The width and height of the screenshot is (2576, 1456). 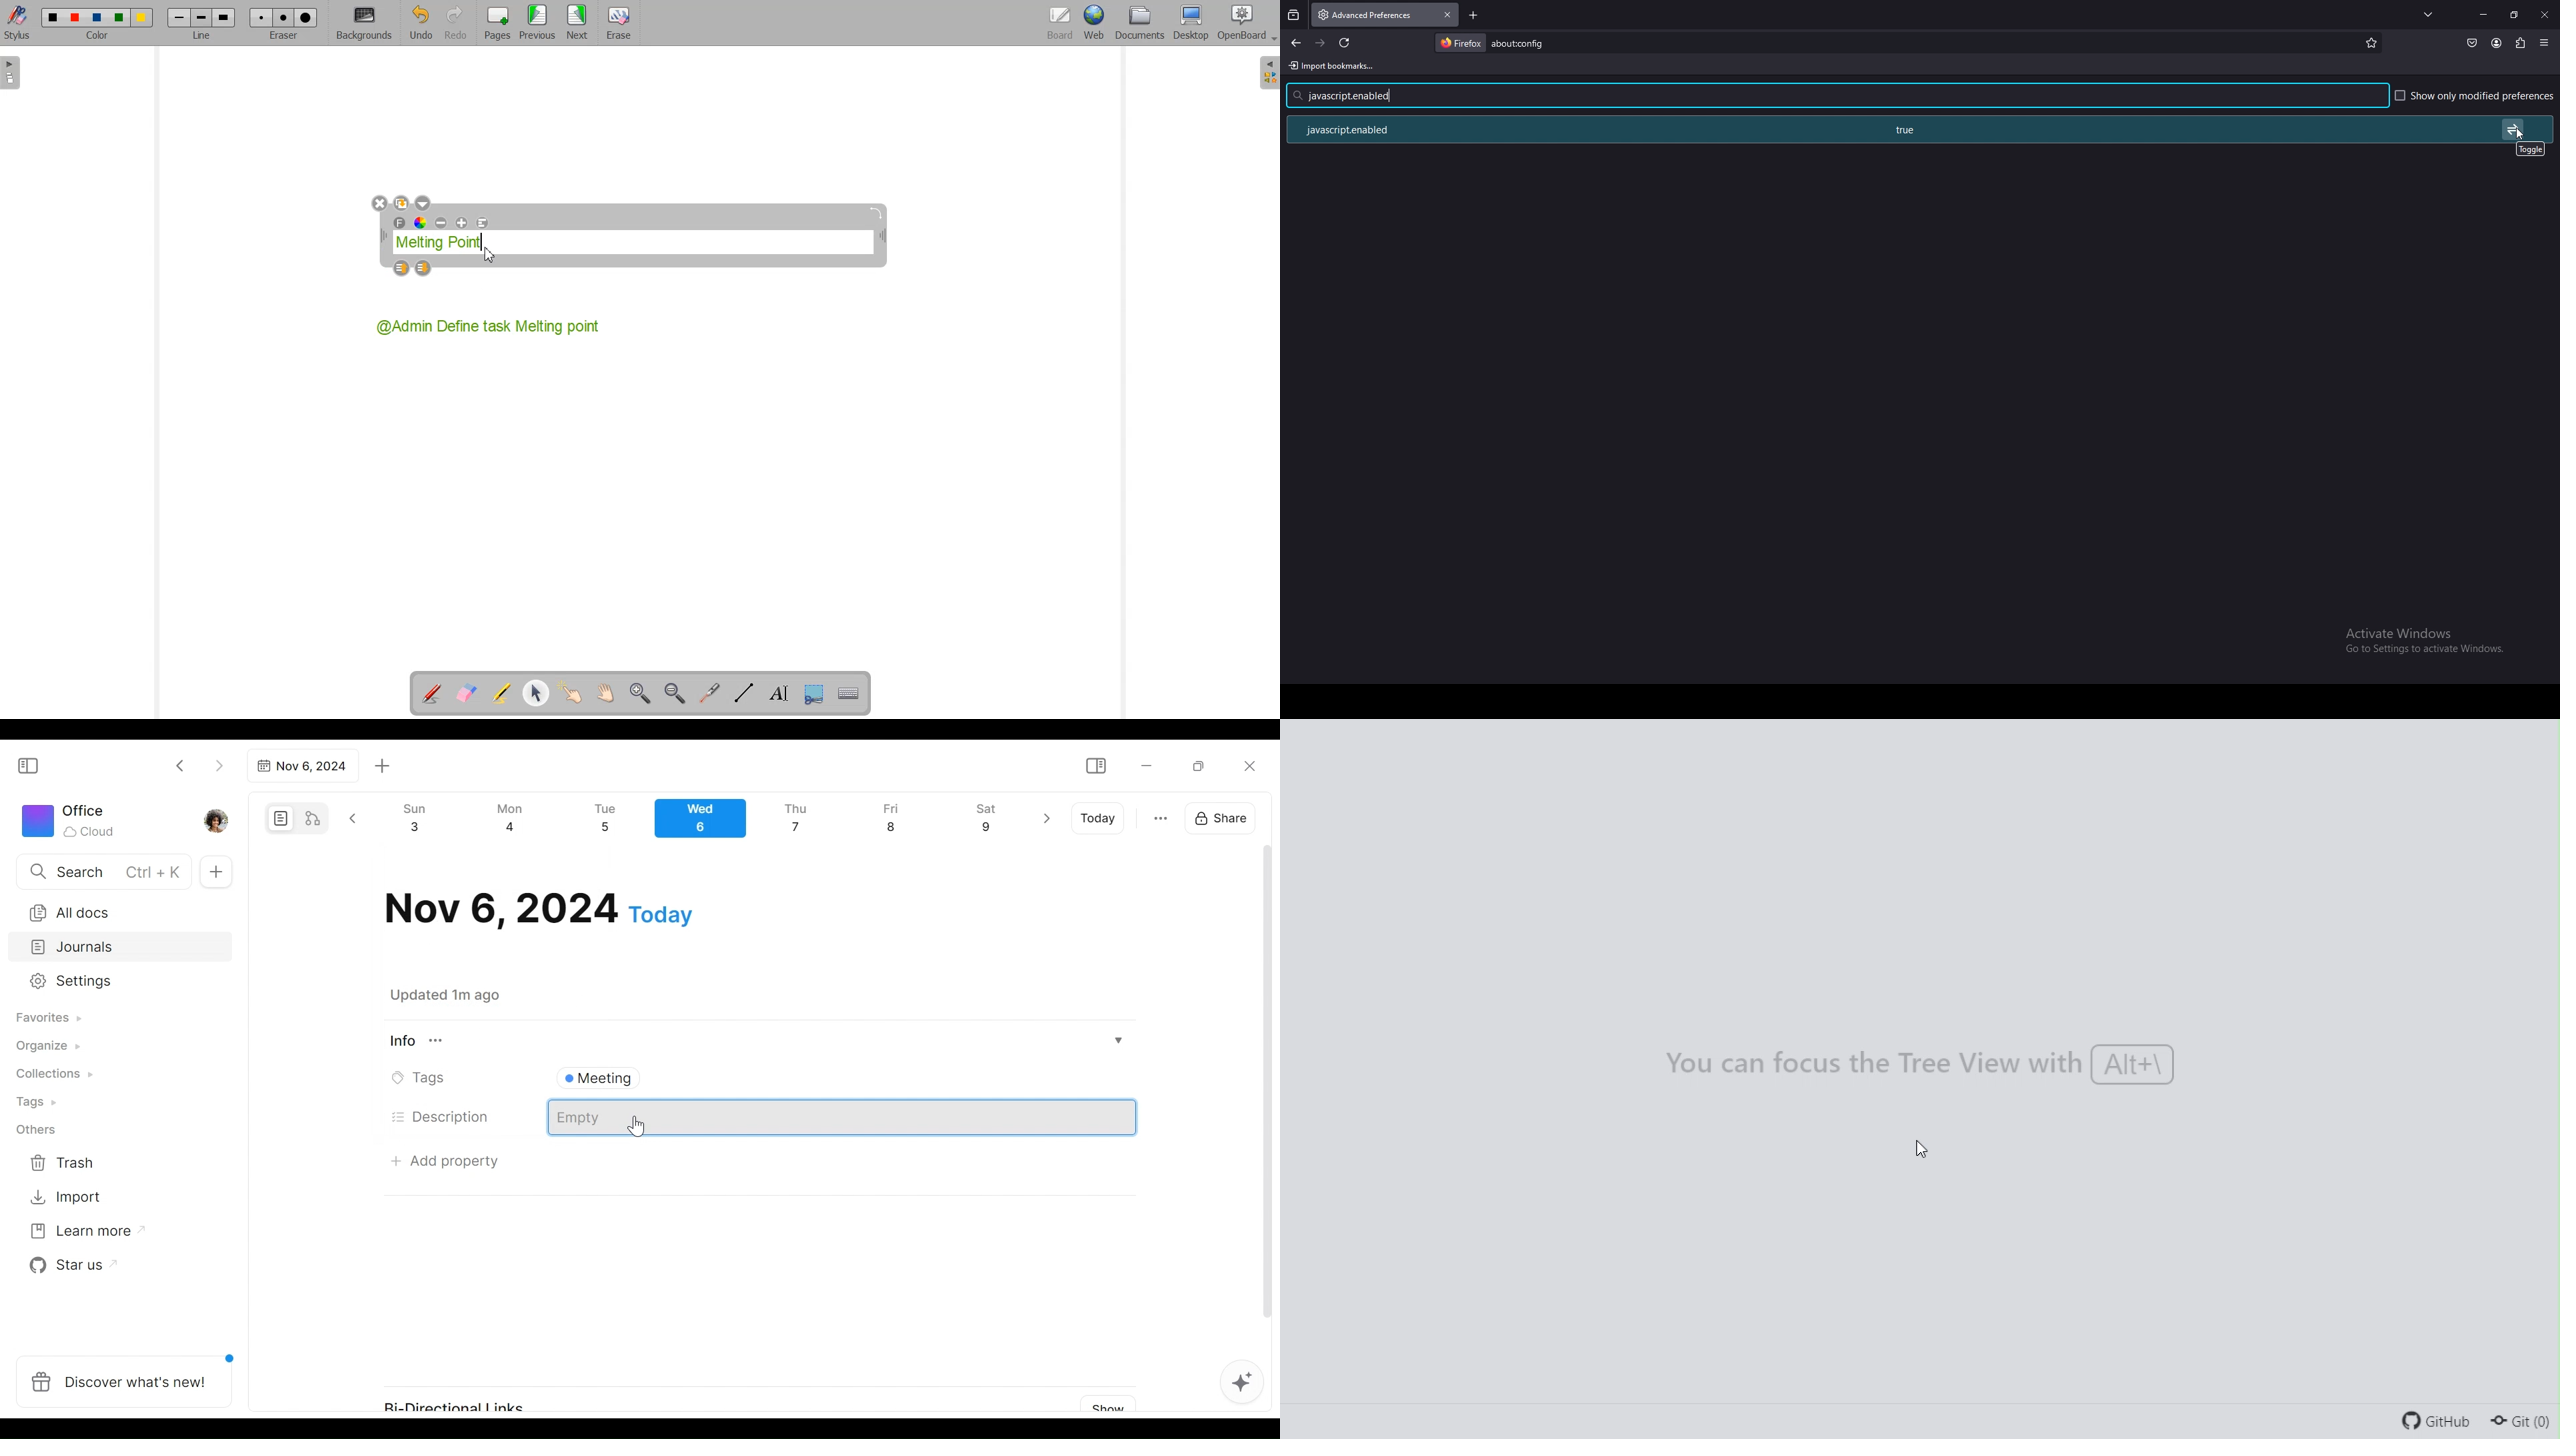 What do you see at coordinates (1147, 764) in the screenshot?
I see `Minimize` at bounding box center [1147, 764].